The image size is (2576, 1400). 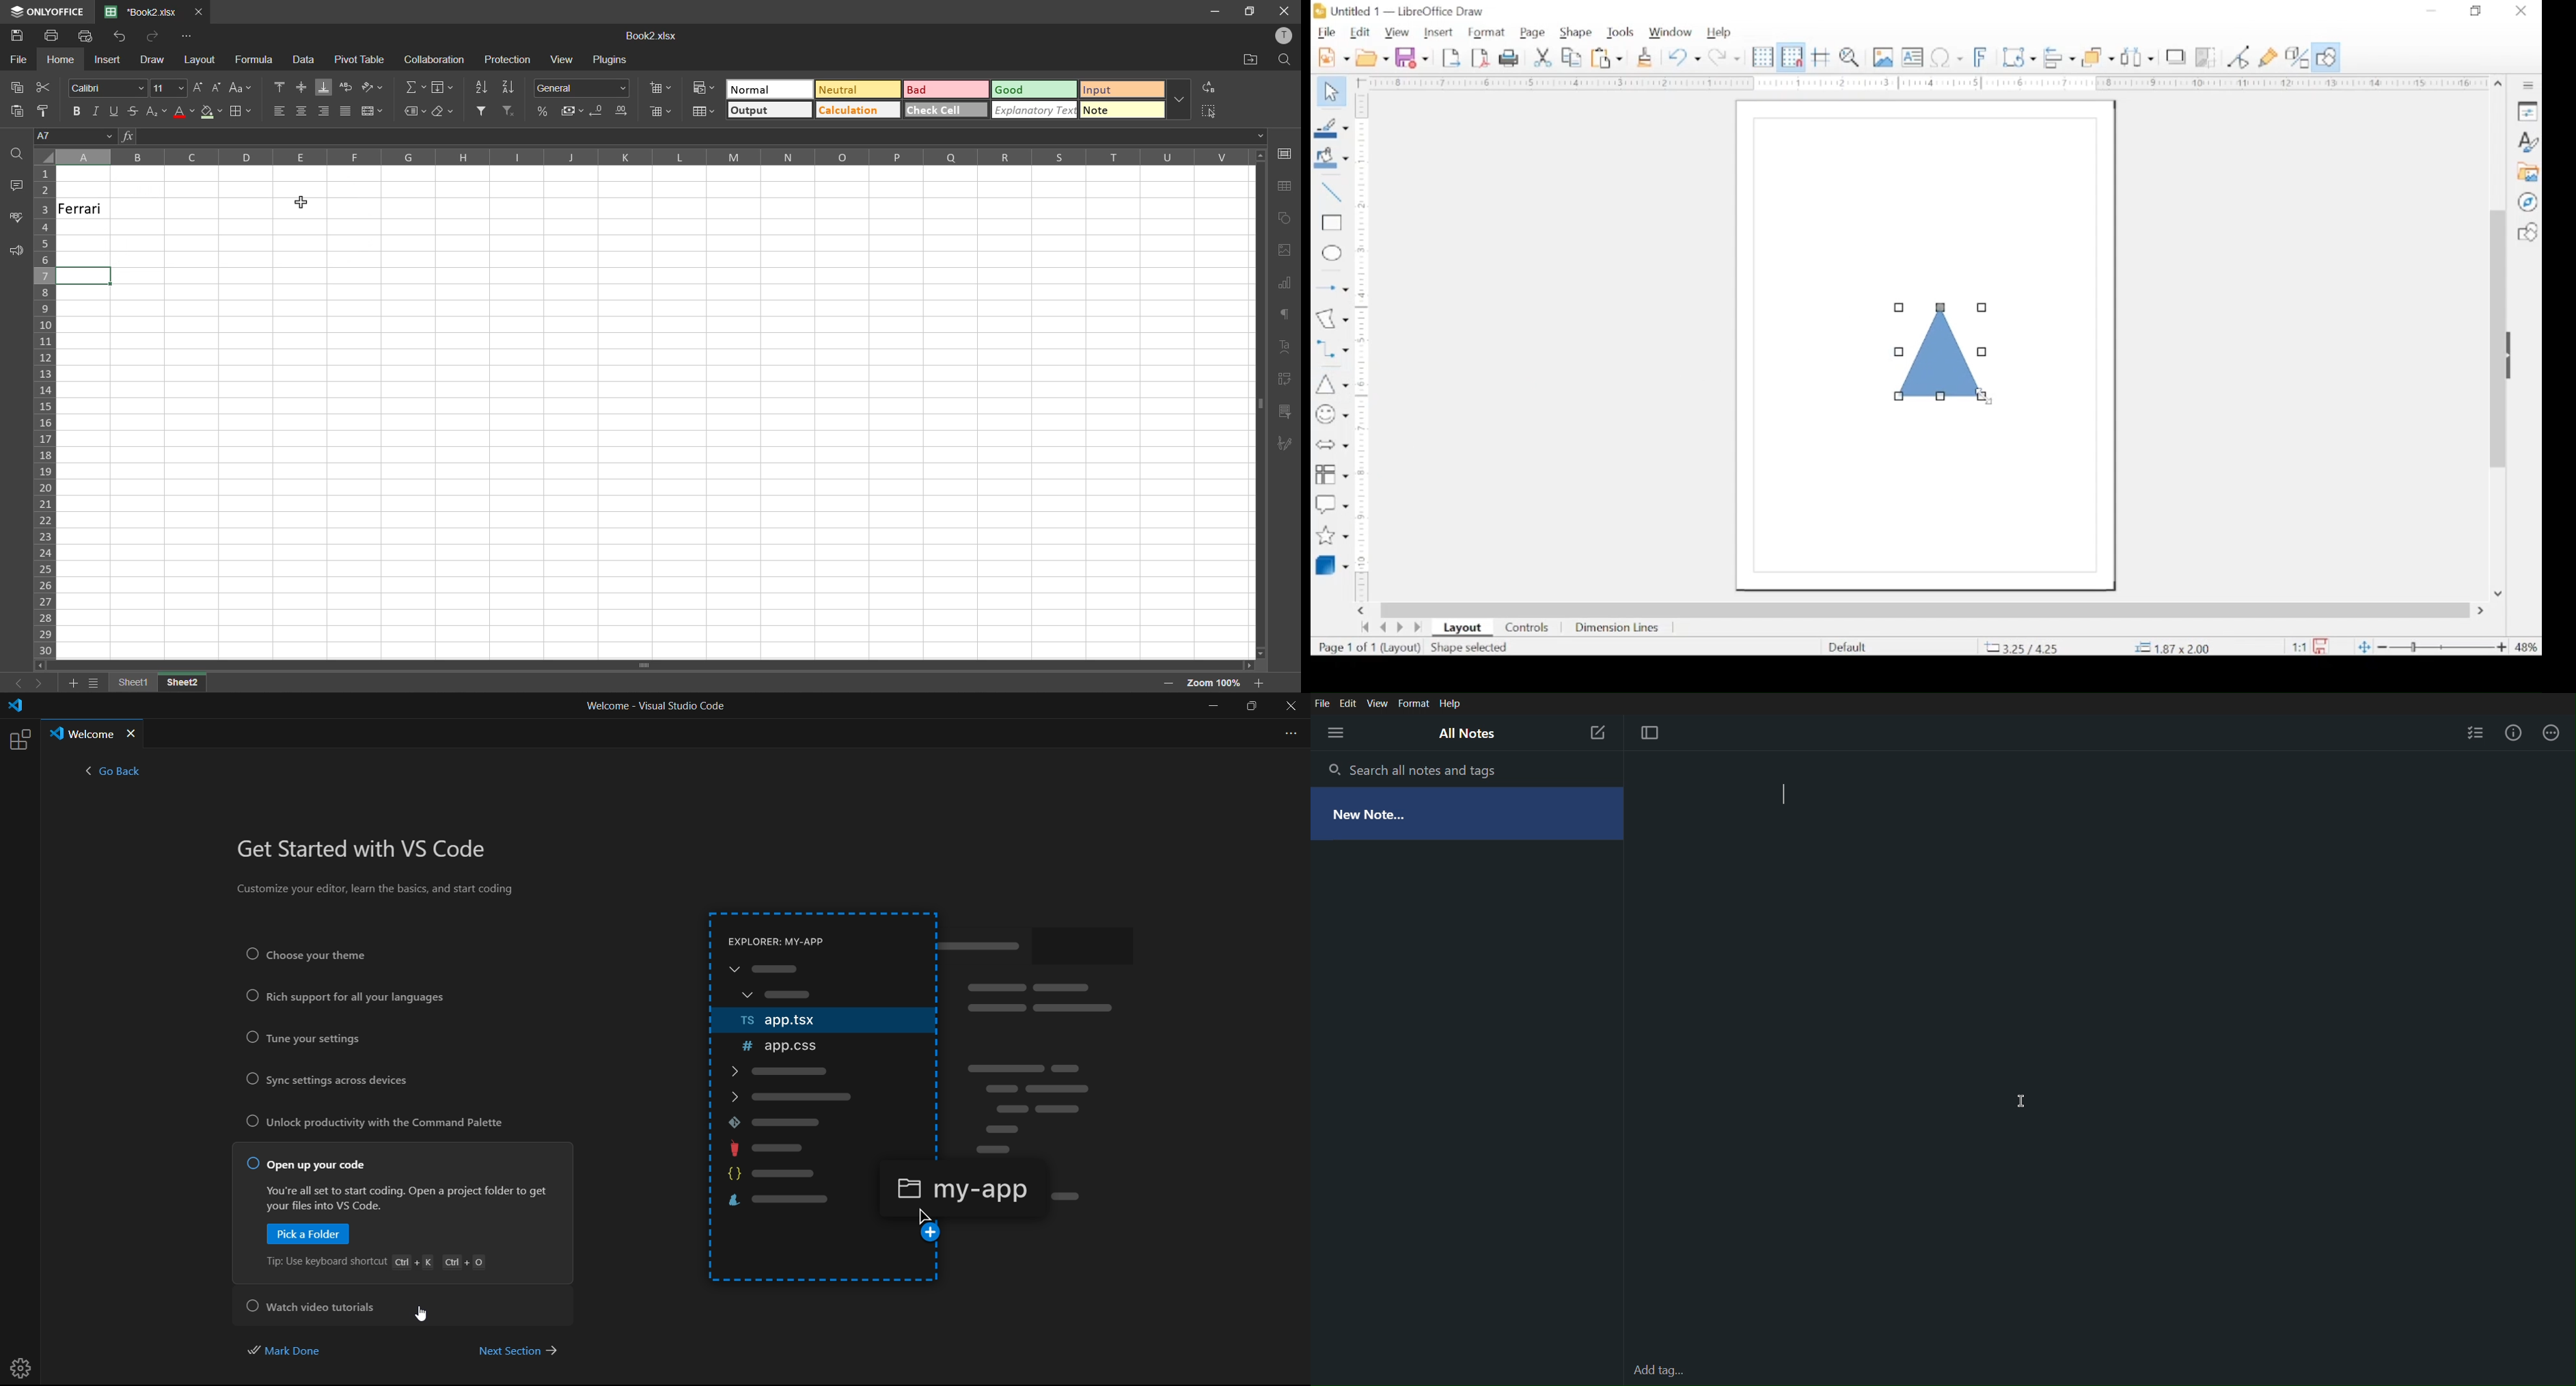 I want to click on align center, so click(x=304, y=86).